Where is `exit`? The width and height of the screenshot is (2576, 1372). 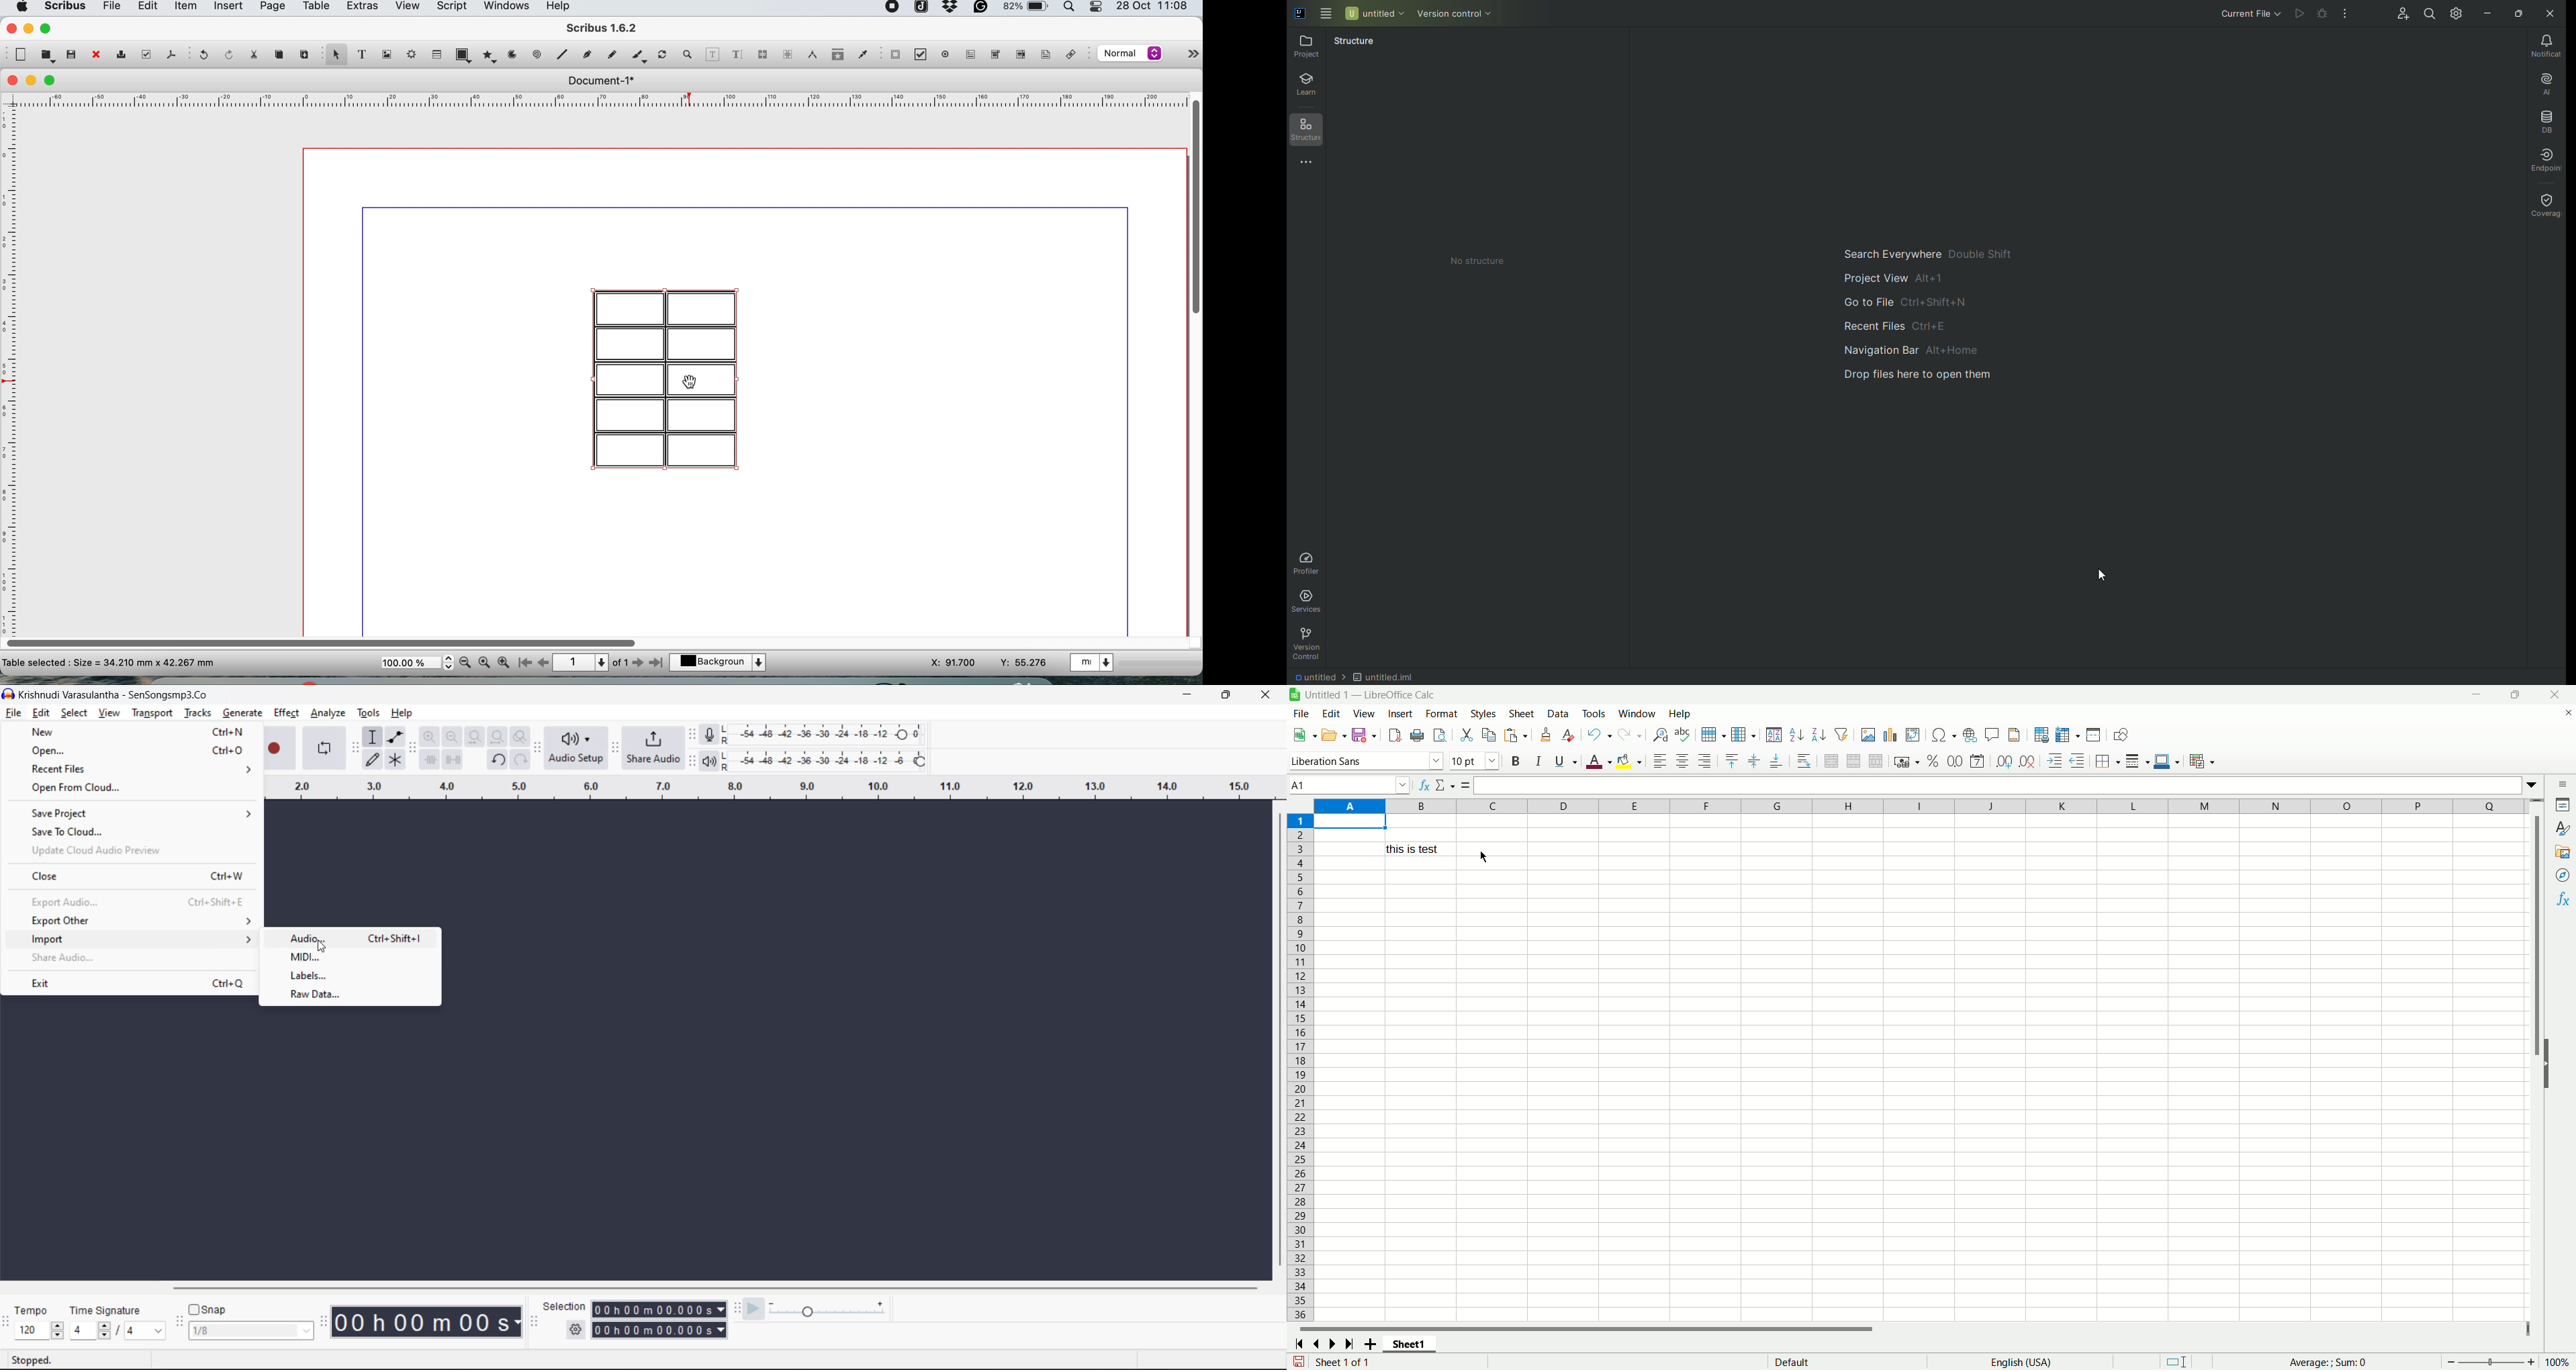
exit is located at coordinates (137, 985).